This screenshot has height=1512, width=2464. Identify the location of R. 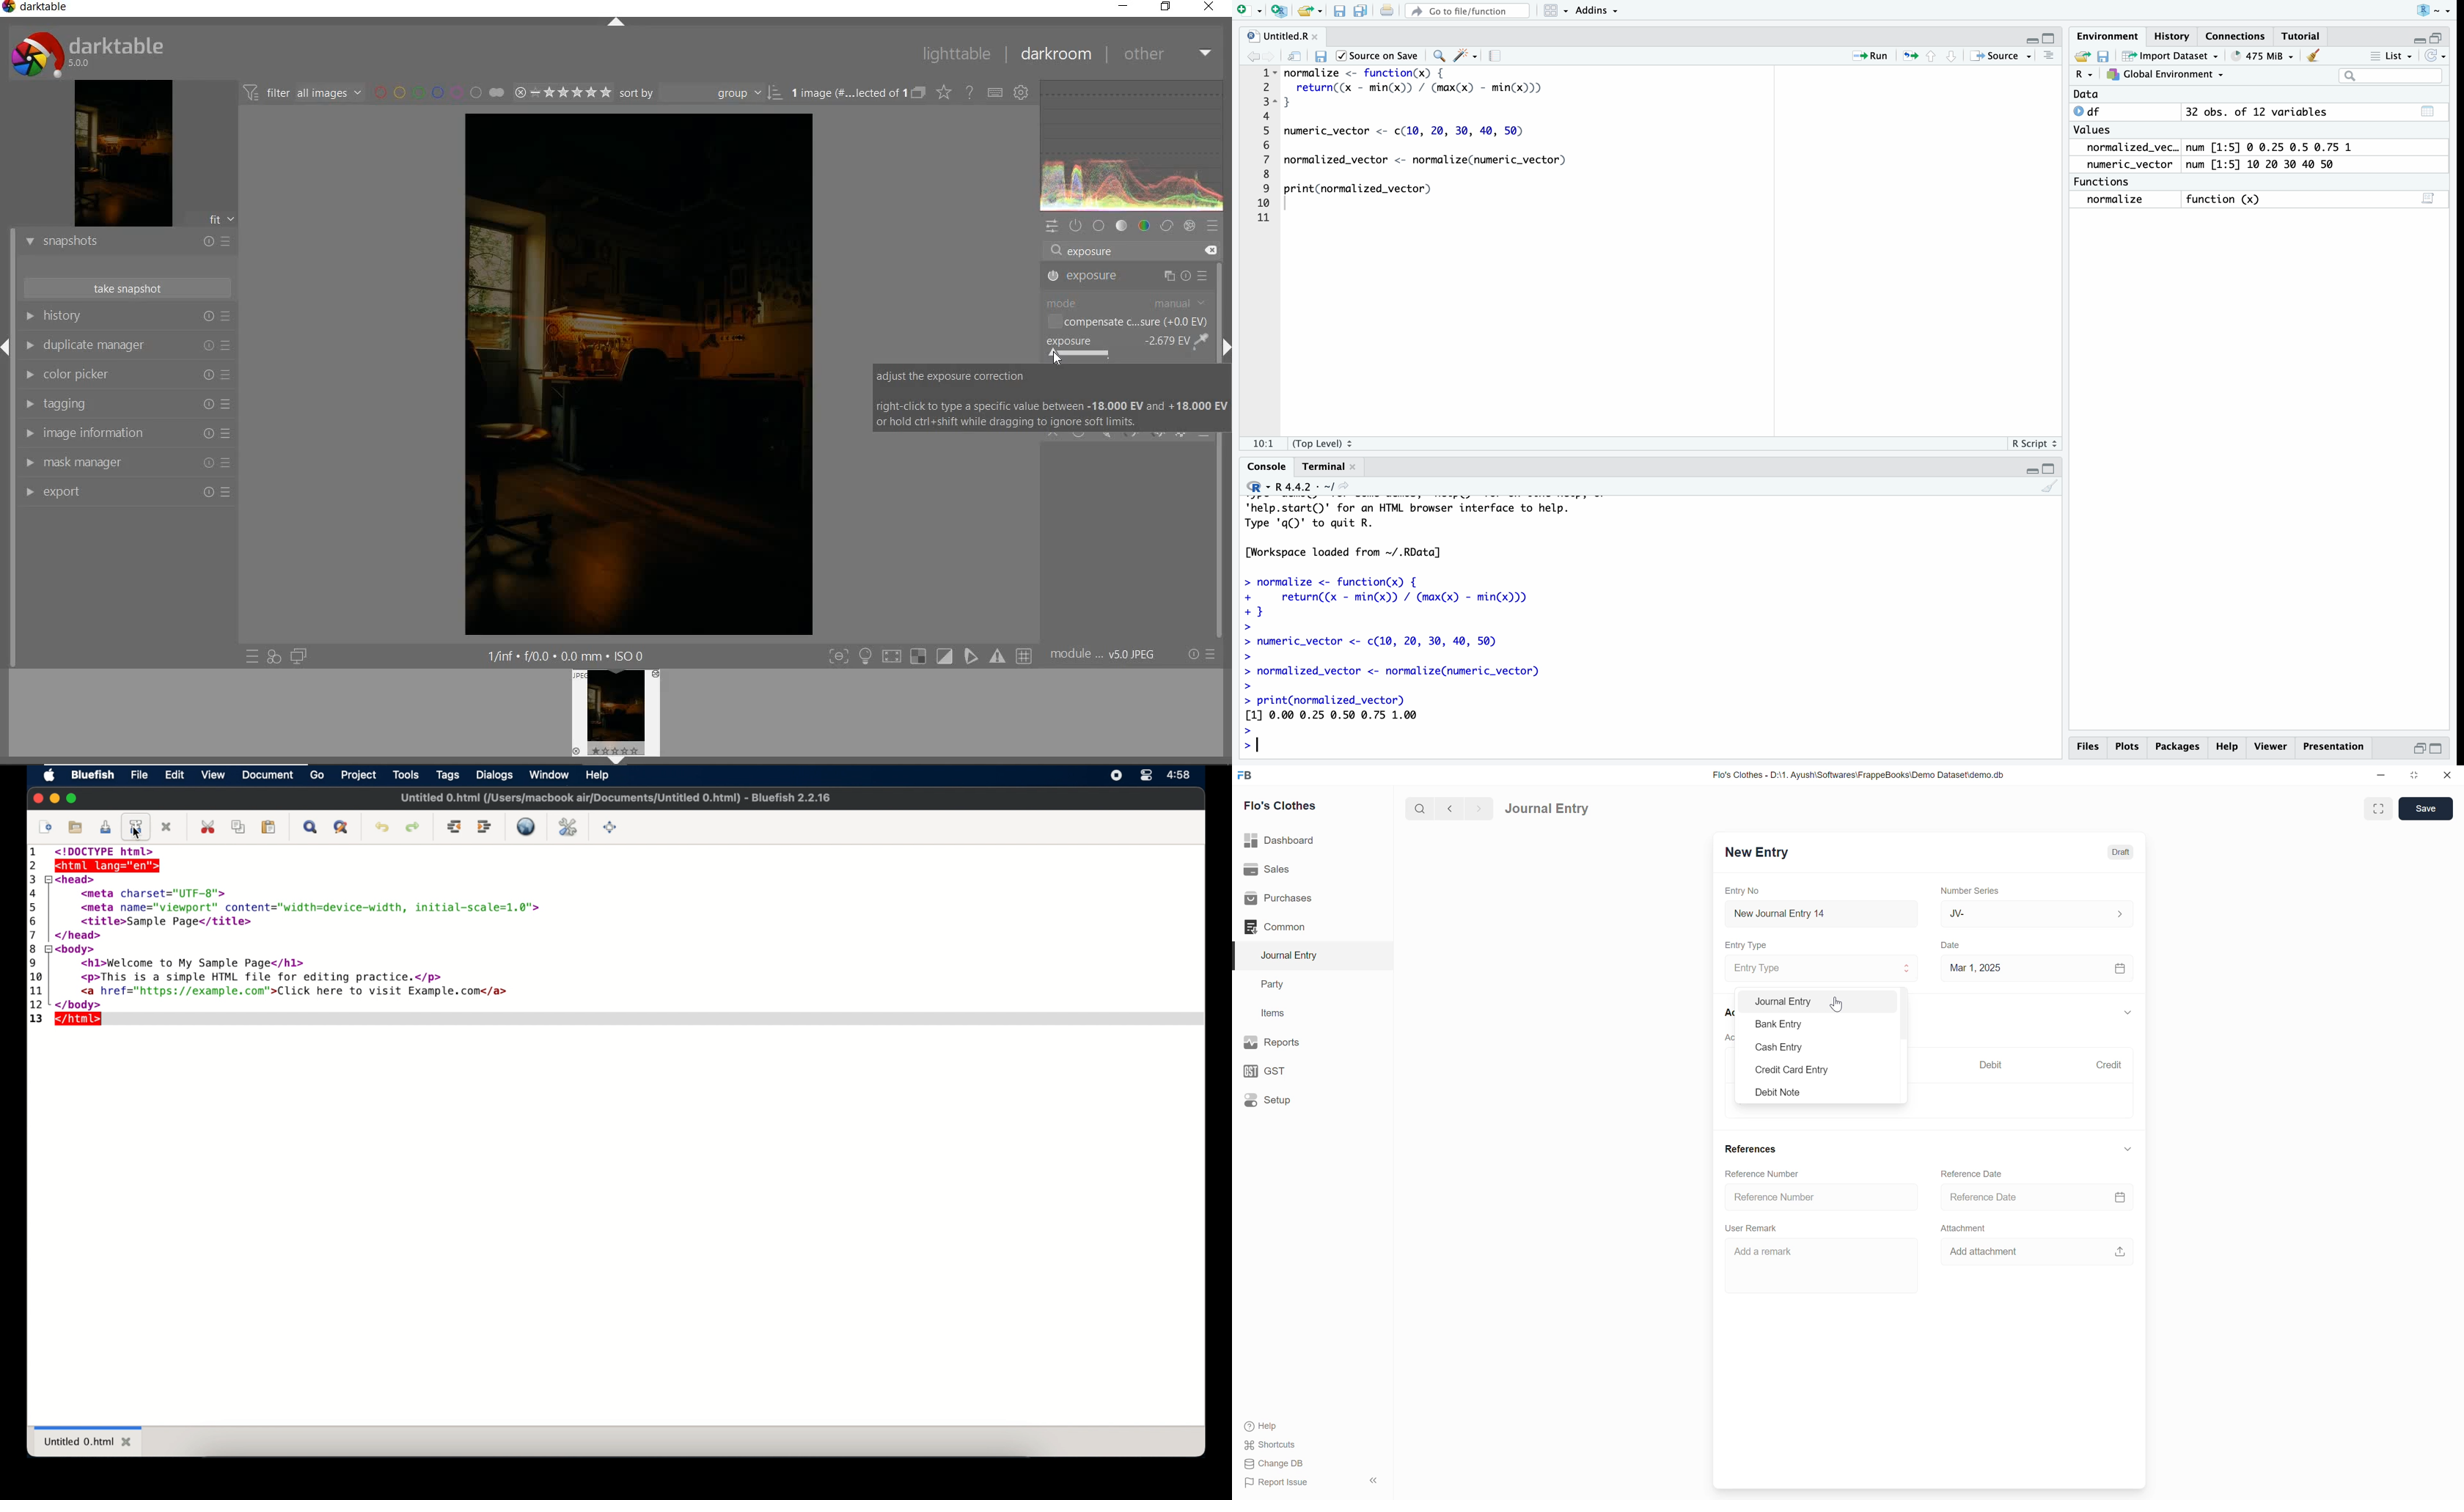
(1253, 488).